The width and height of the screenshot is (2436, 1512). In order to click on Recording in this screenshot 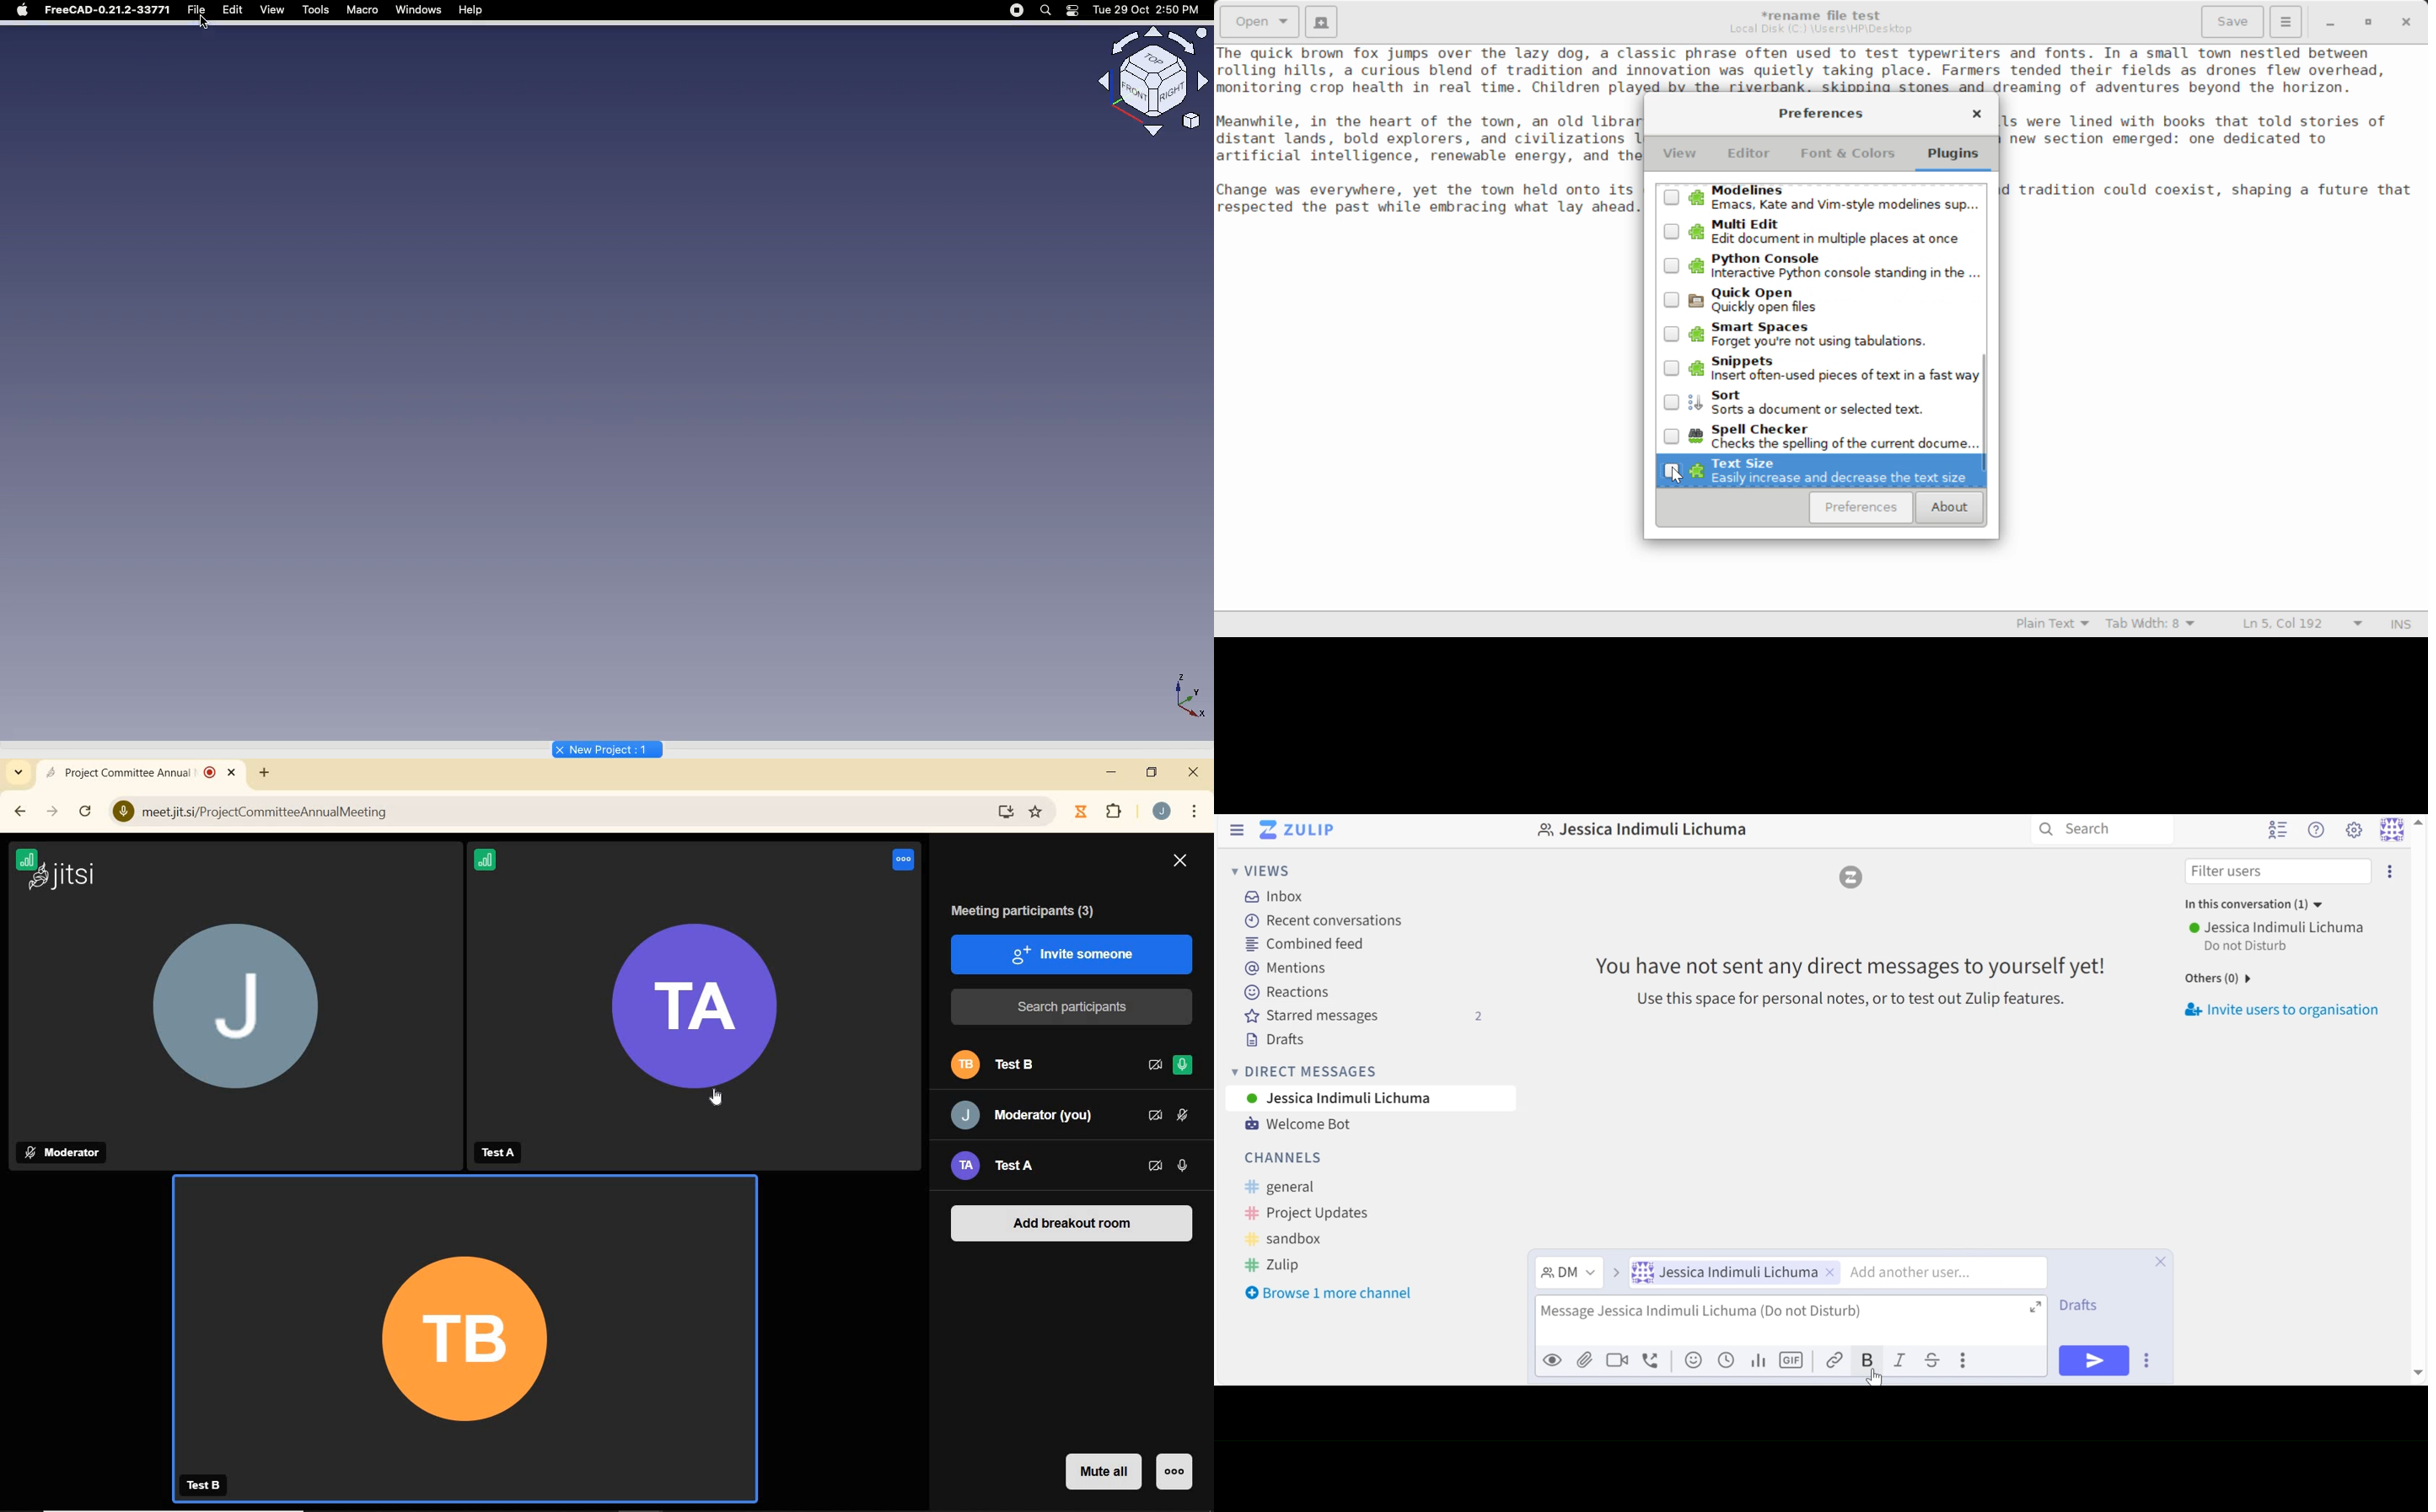, I will do `click(1016, 10)`.